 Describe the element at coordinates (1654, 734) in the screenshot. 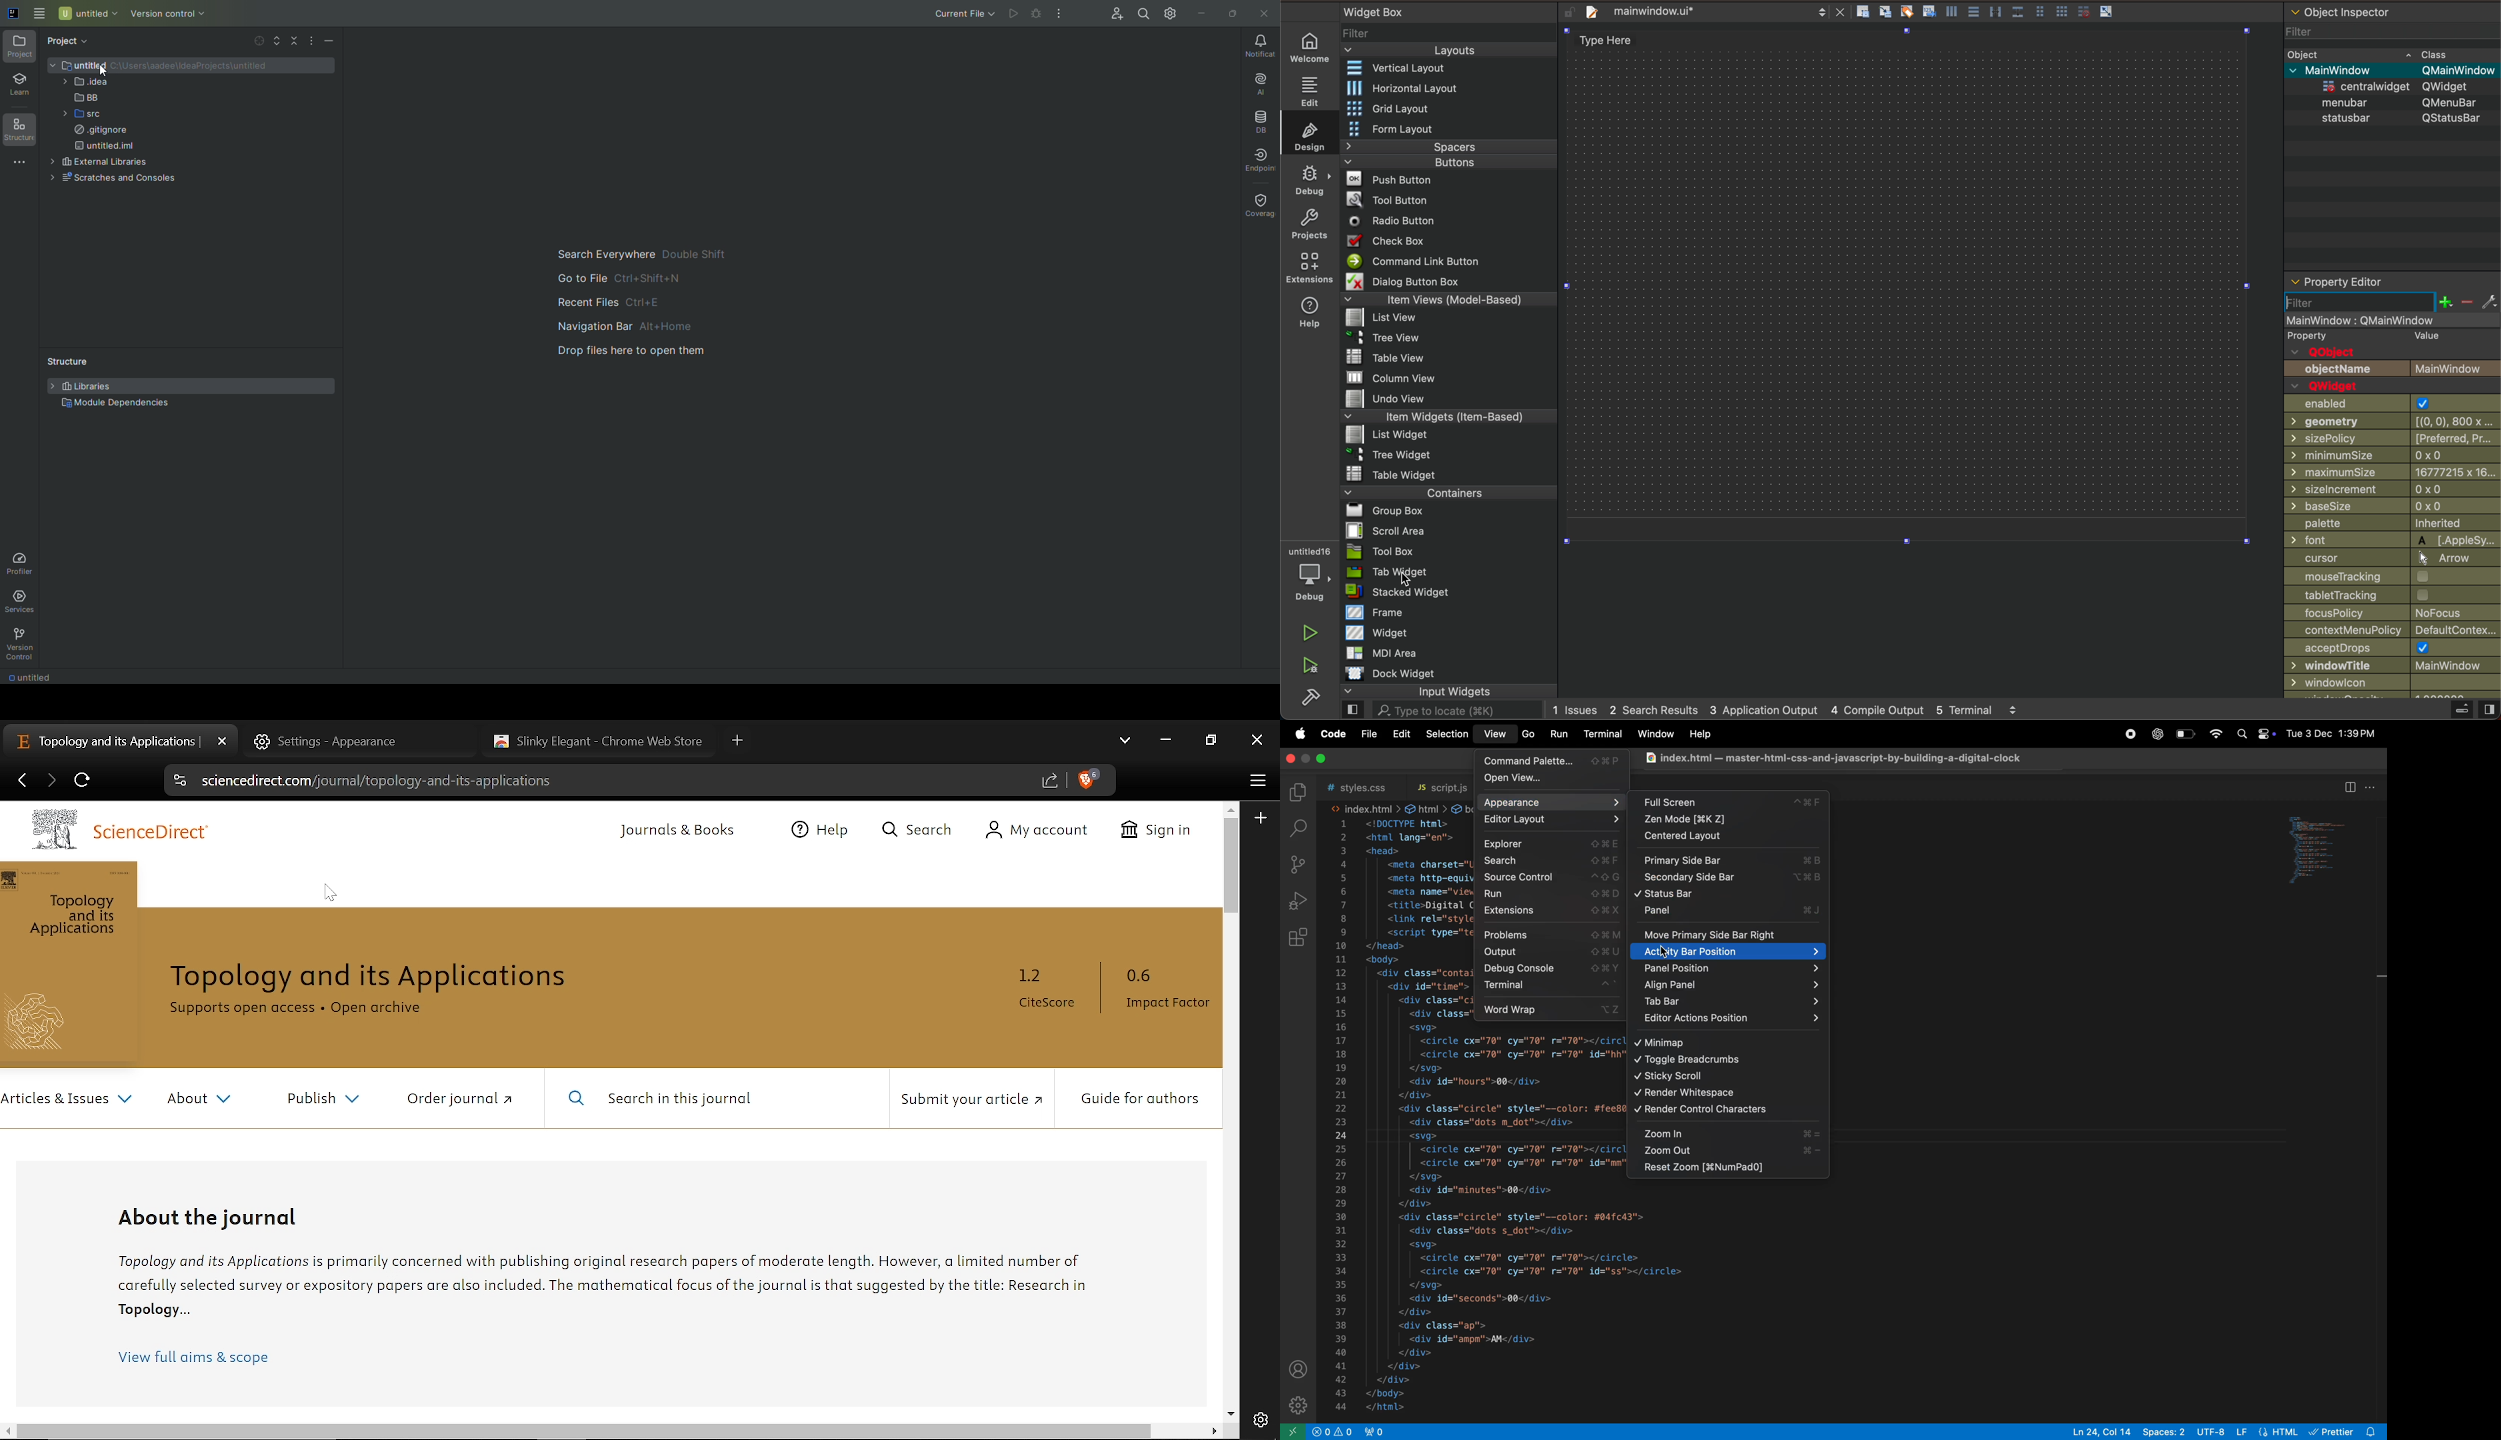

I see `window` at that location.